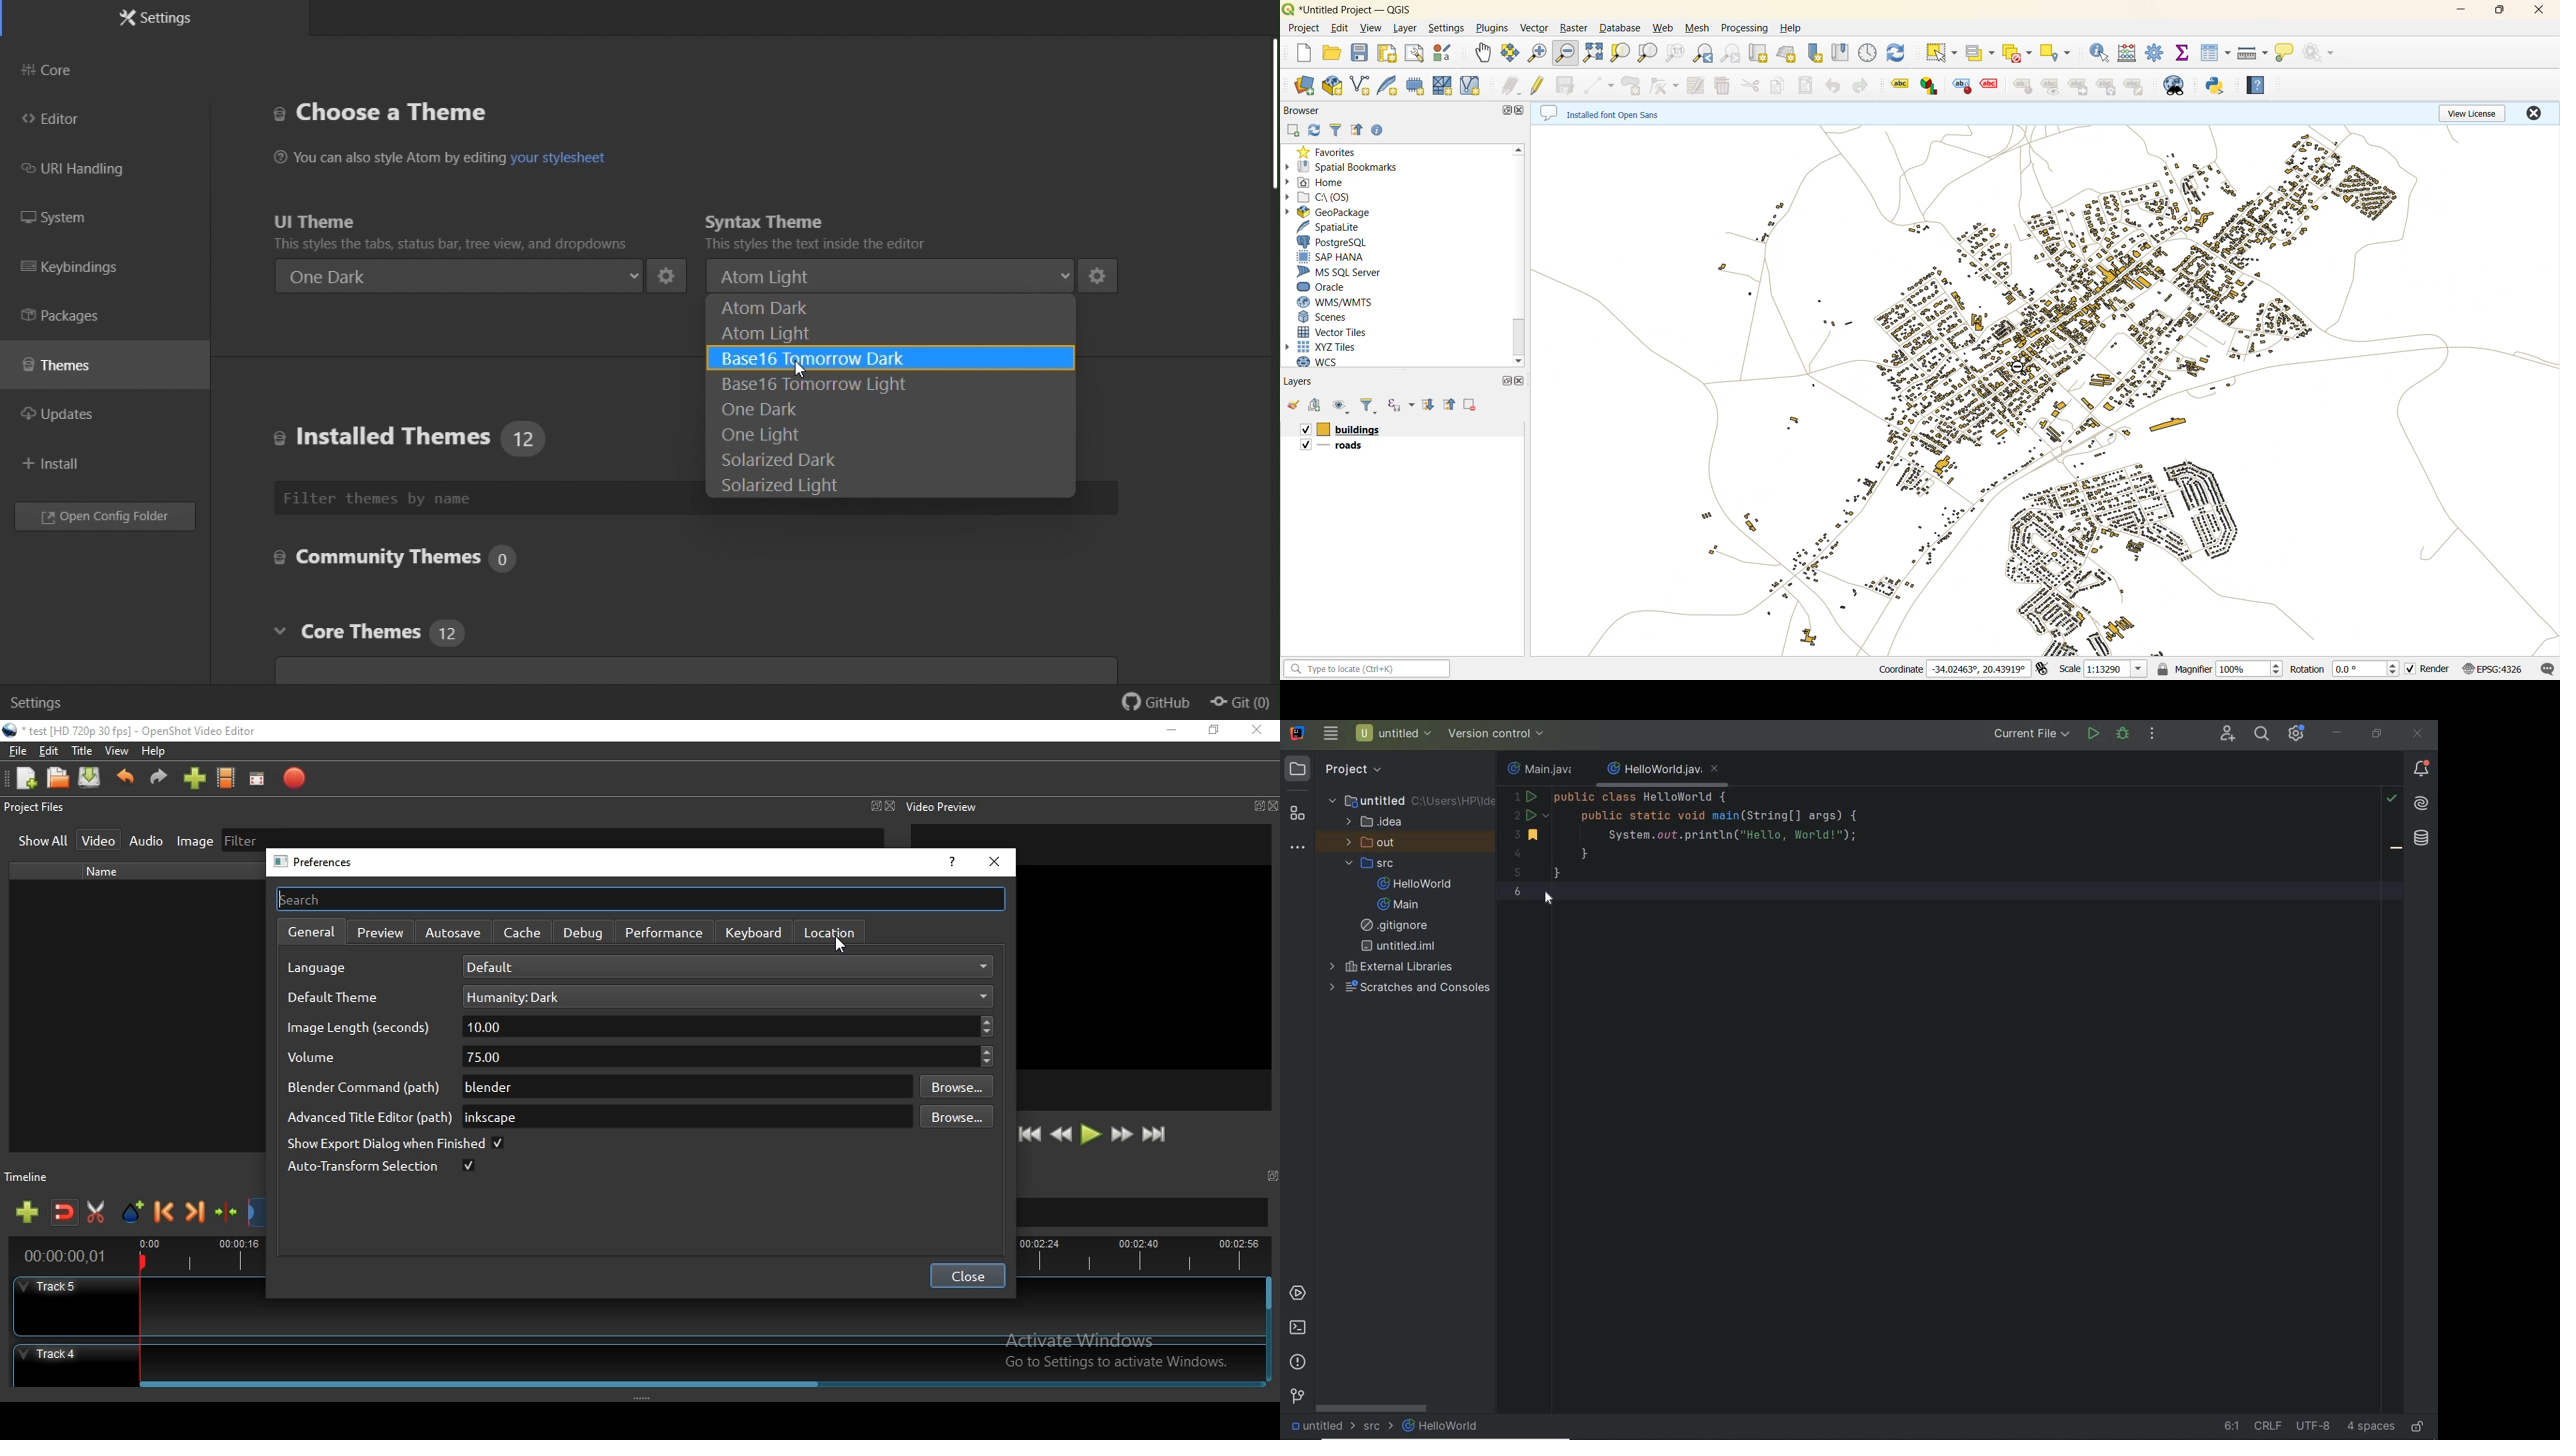 The width and height of the screenshot is (2576, 1456). What do you see at coordinates (196, 1215) in the screenshot?
I see `Next marker` at bounding box center [196, 1215].